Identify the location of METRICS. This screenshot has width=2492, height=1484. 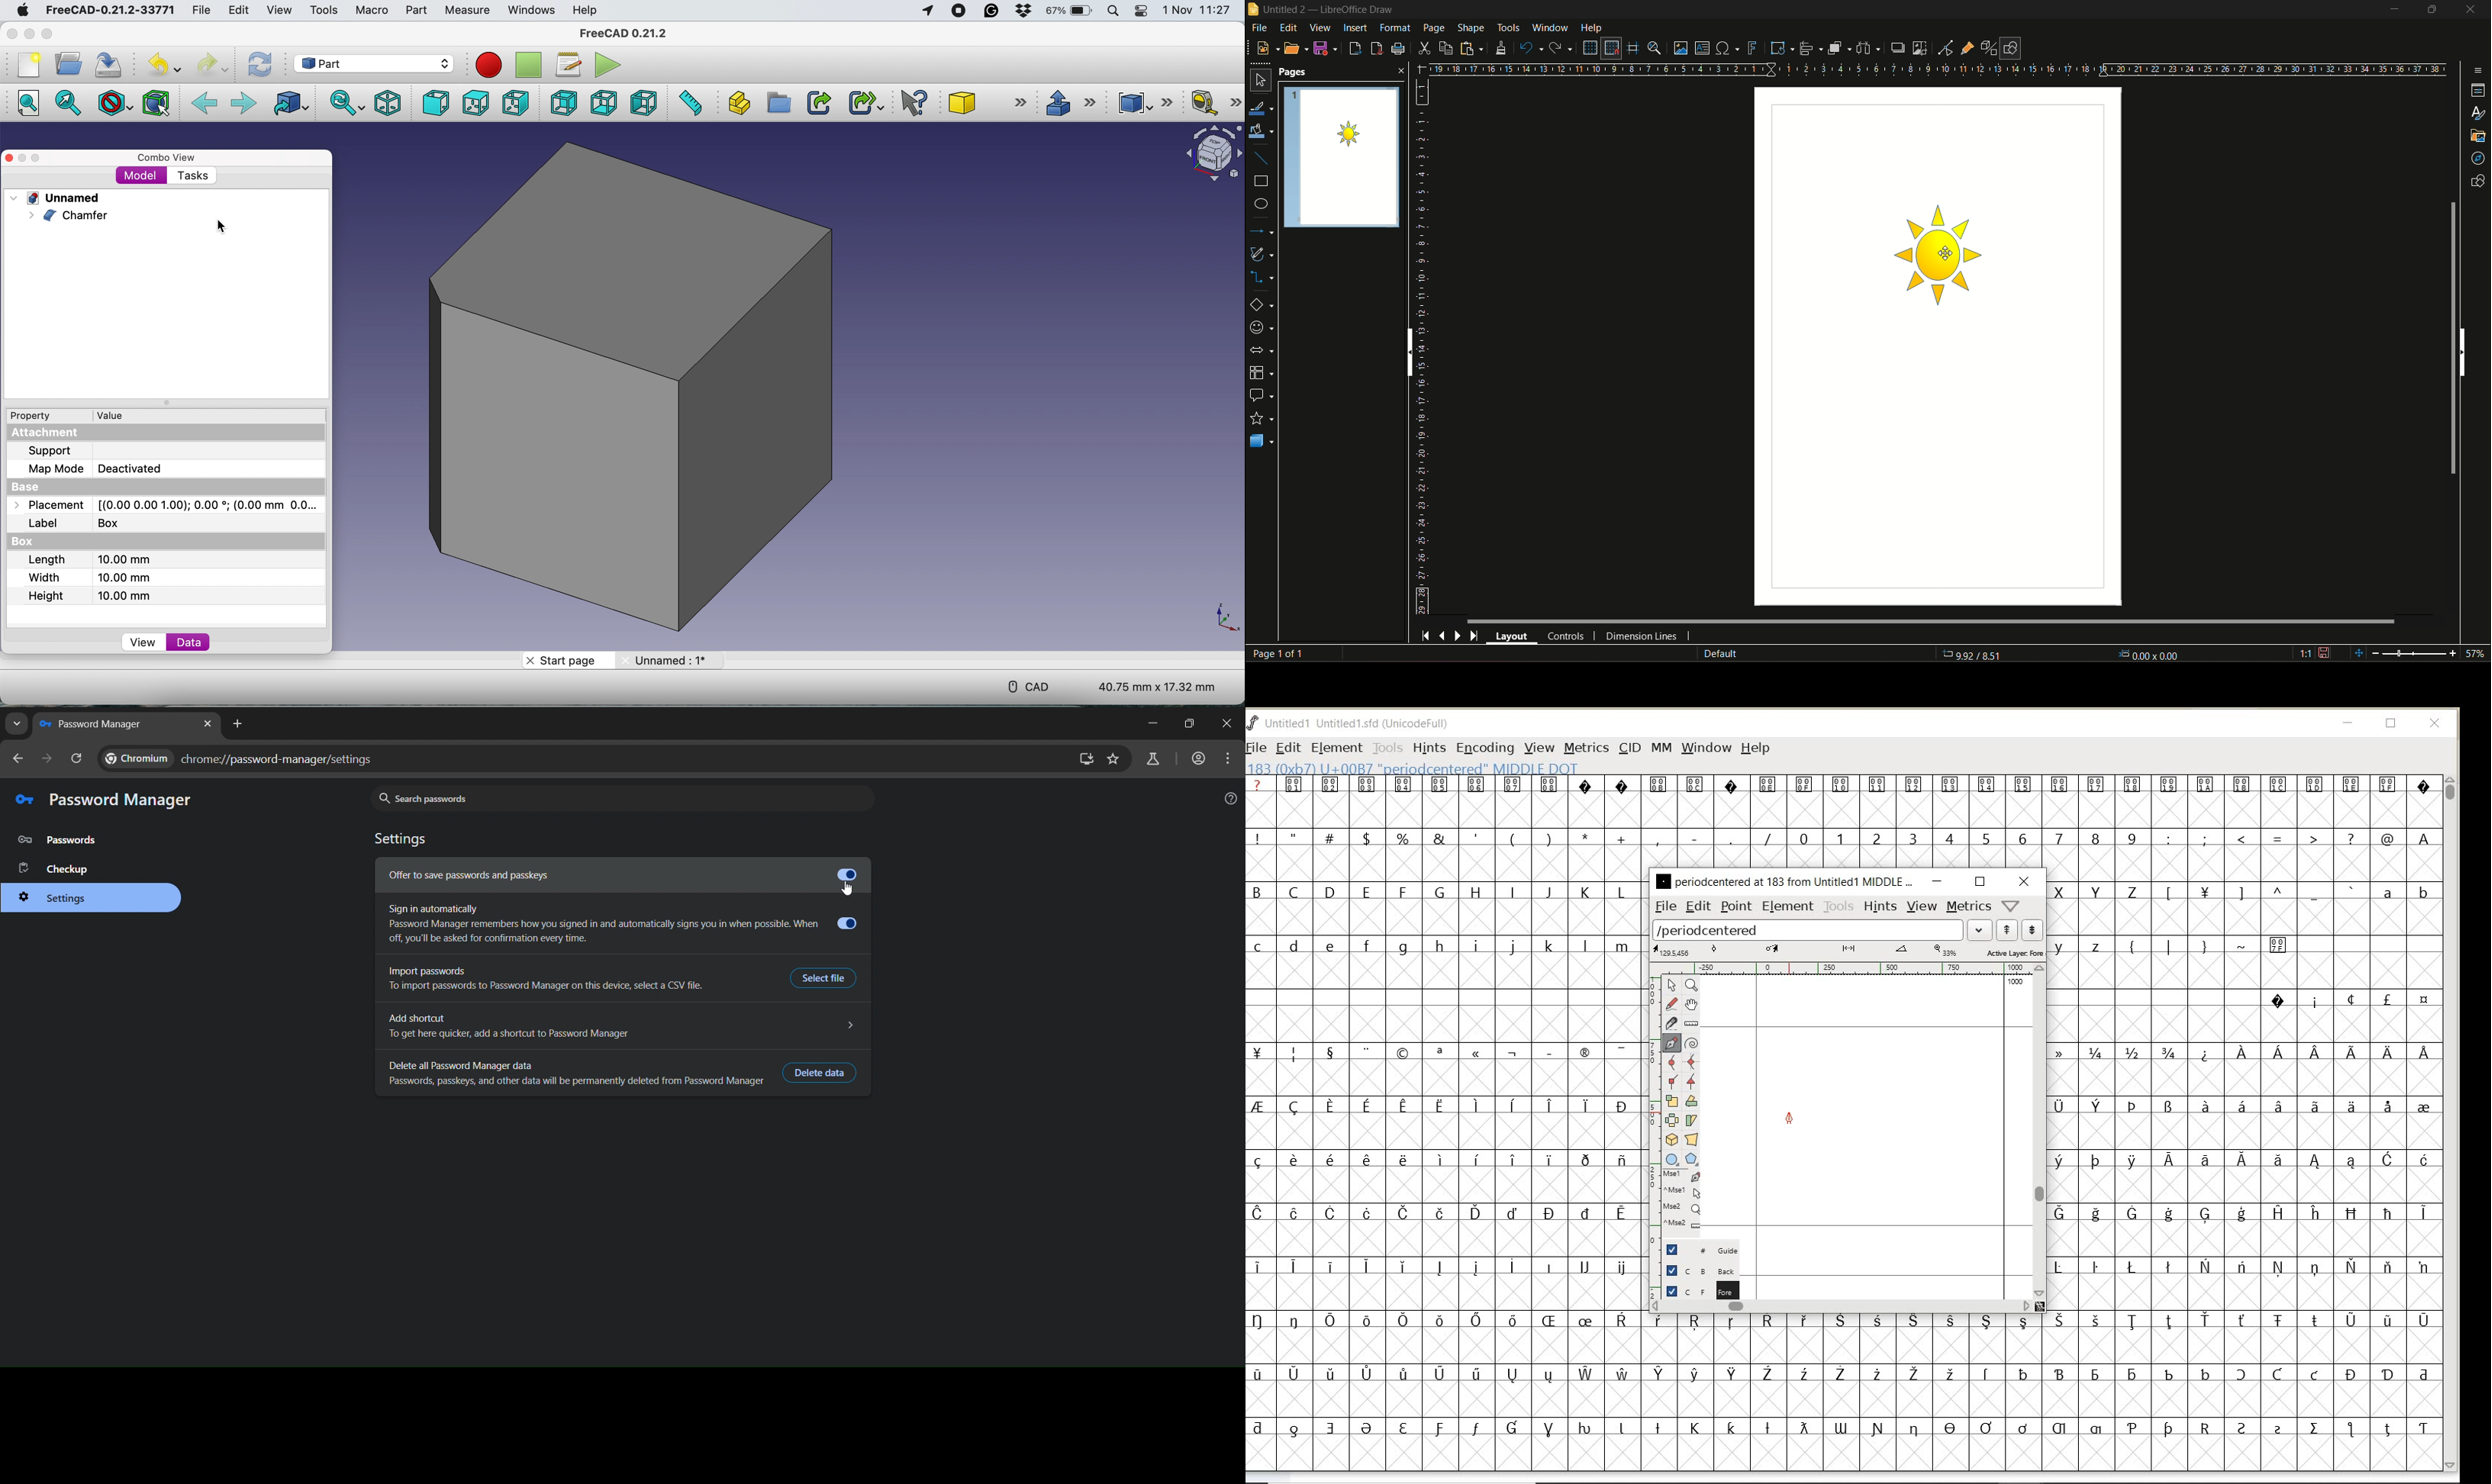
(1586, 747).